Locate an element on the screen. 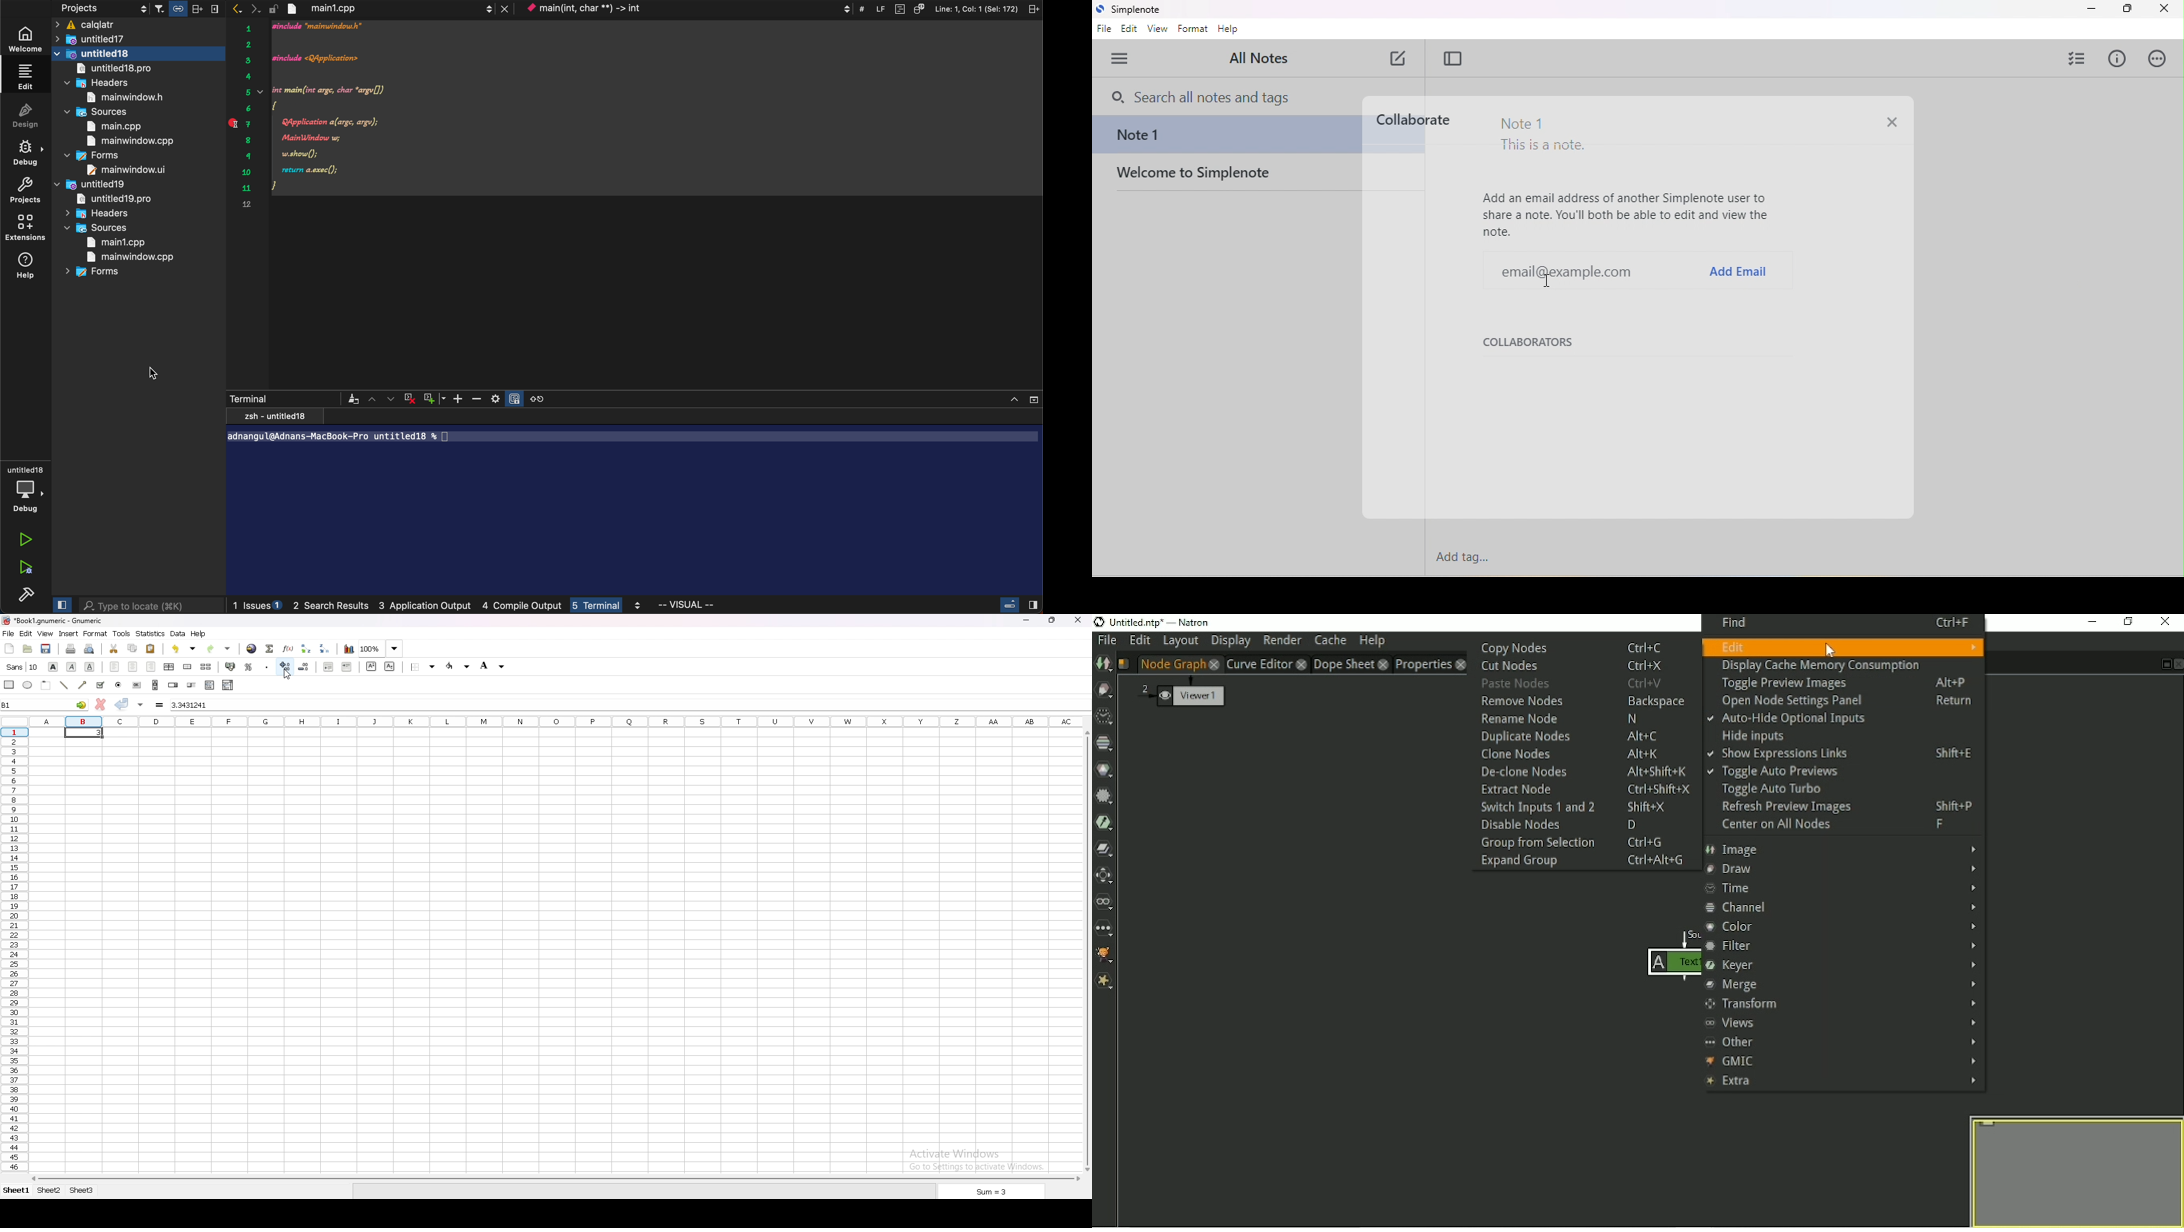 The image size is (2184, 1232). background is located at coordinates (493, 667).